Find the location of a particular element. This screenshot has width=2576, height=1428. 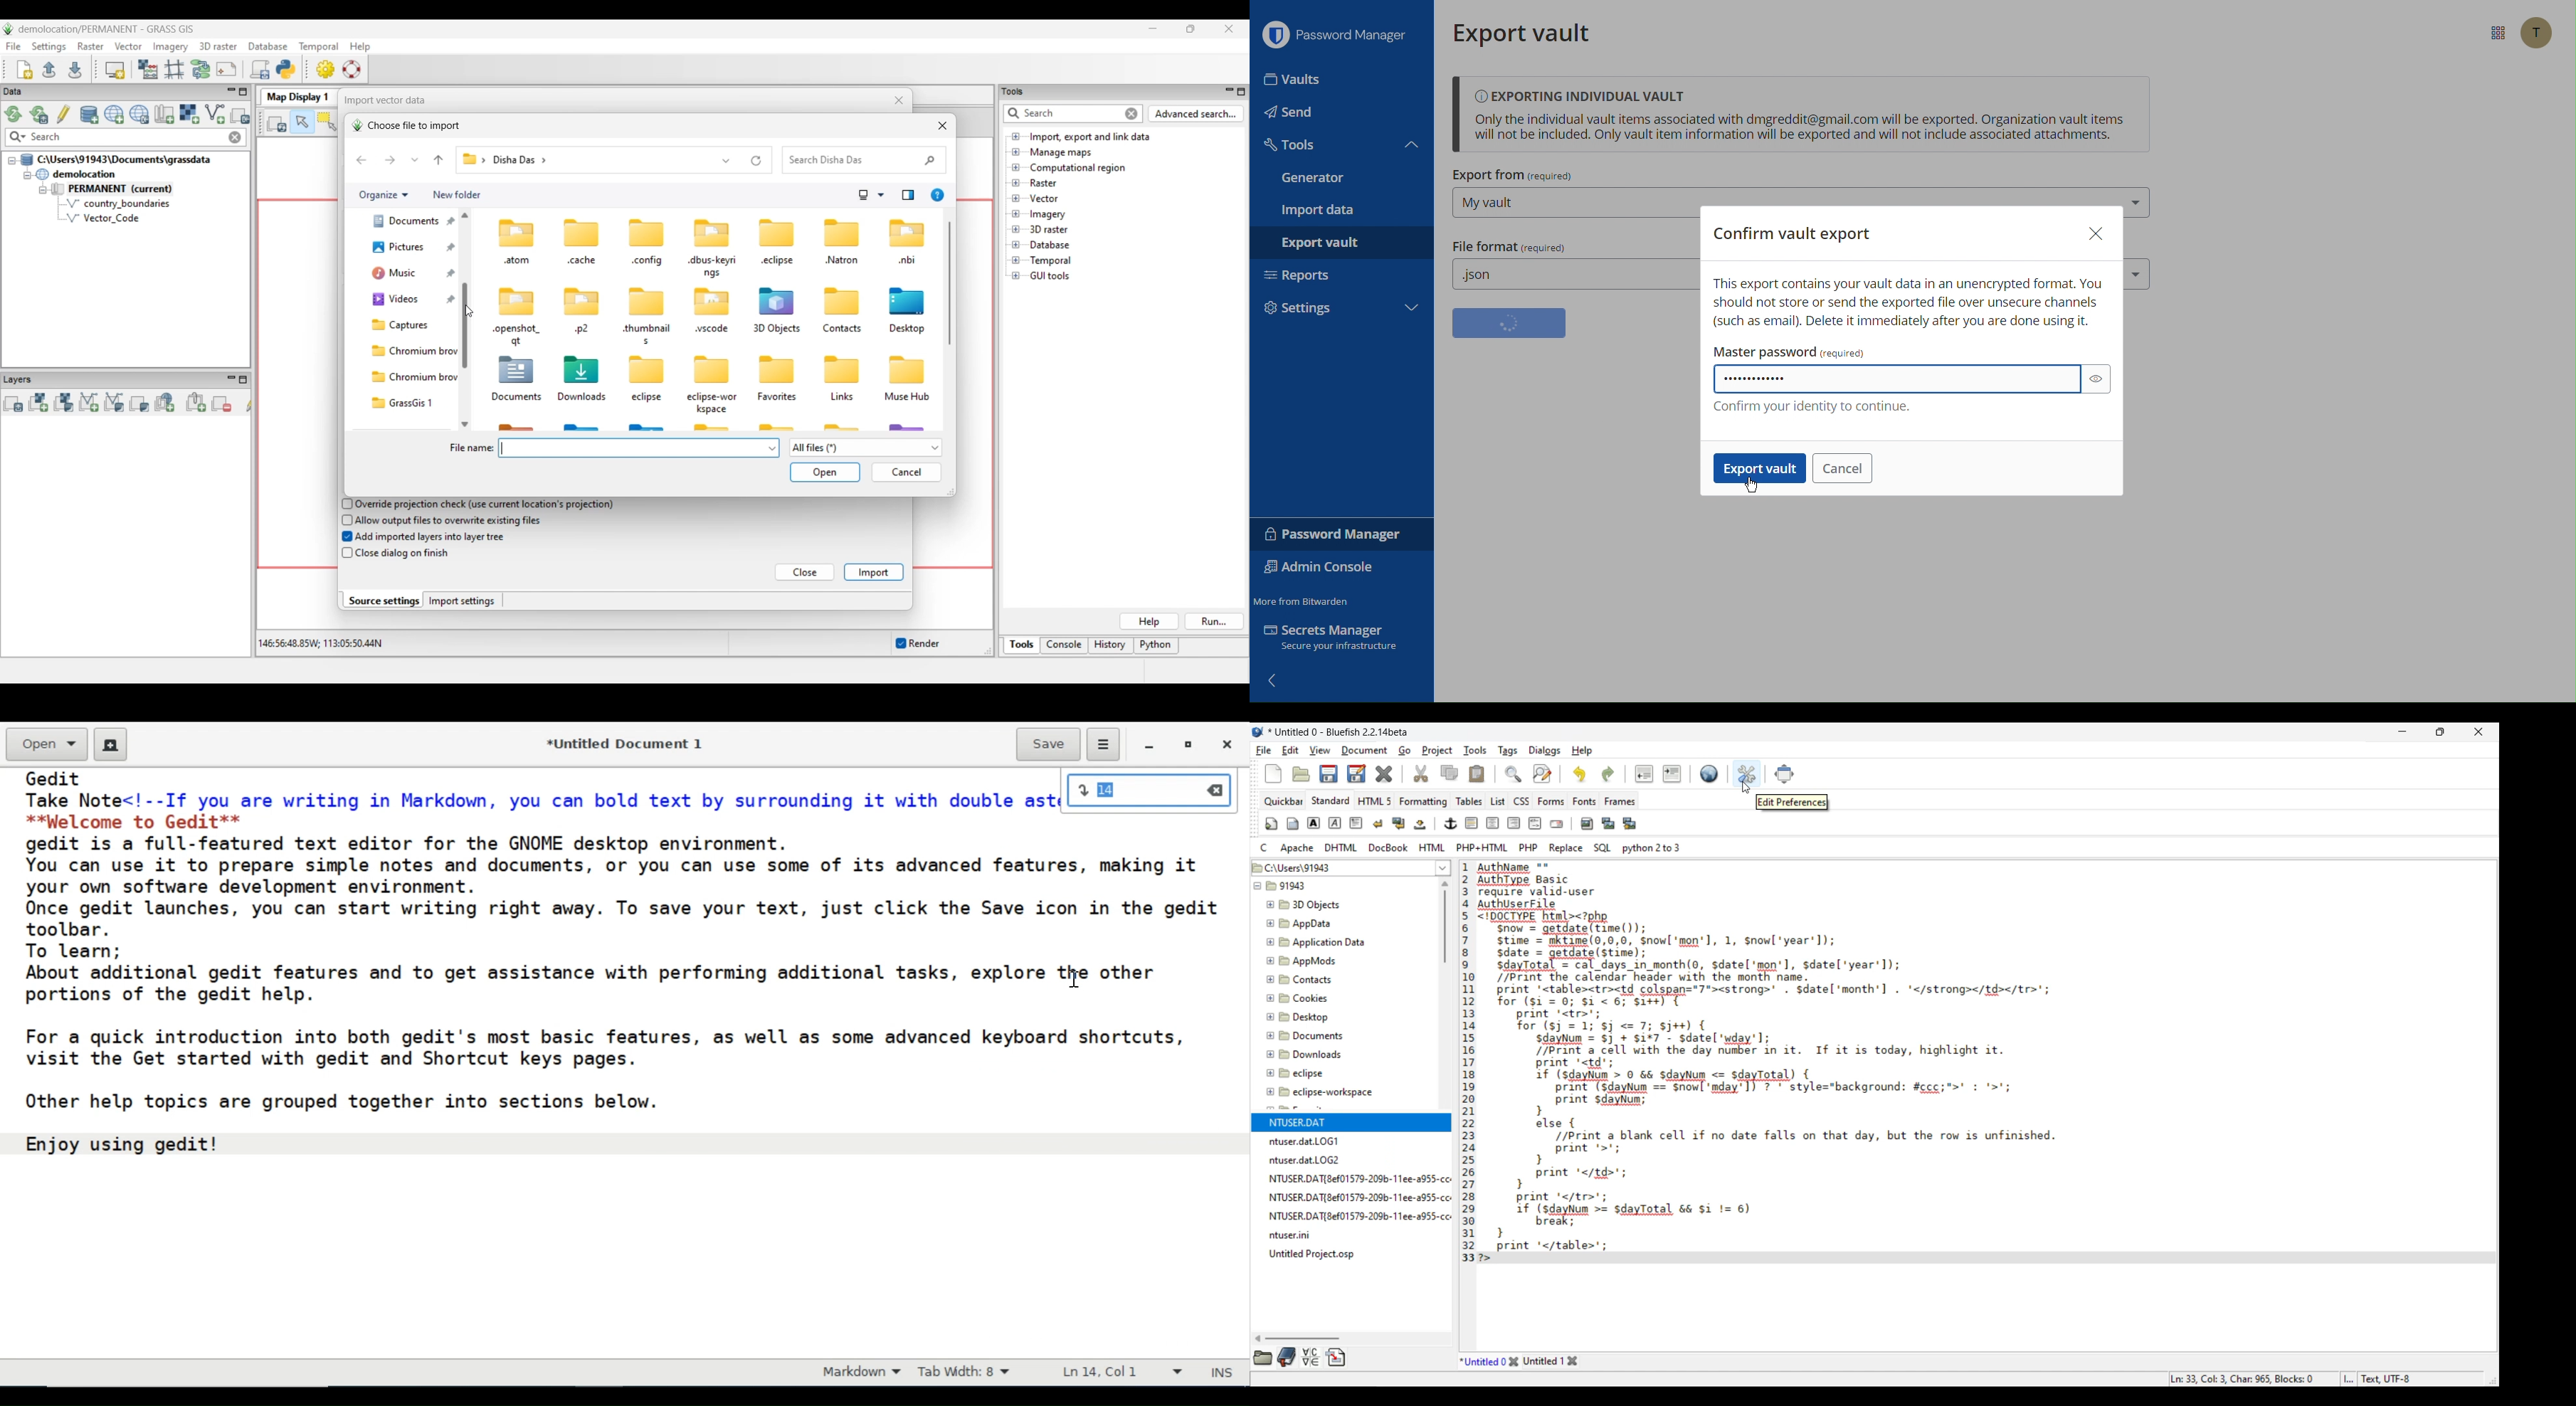

Close tab is located at coordinates (1514, 1361).